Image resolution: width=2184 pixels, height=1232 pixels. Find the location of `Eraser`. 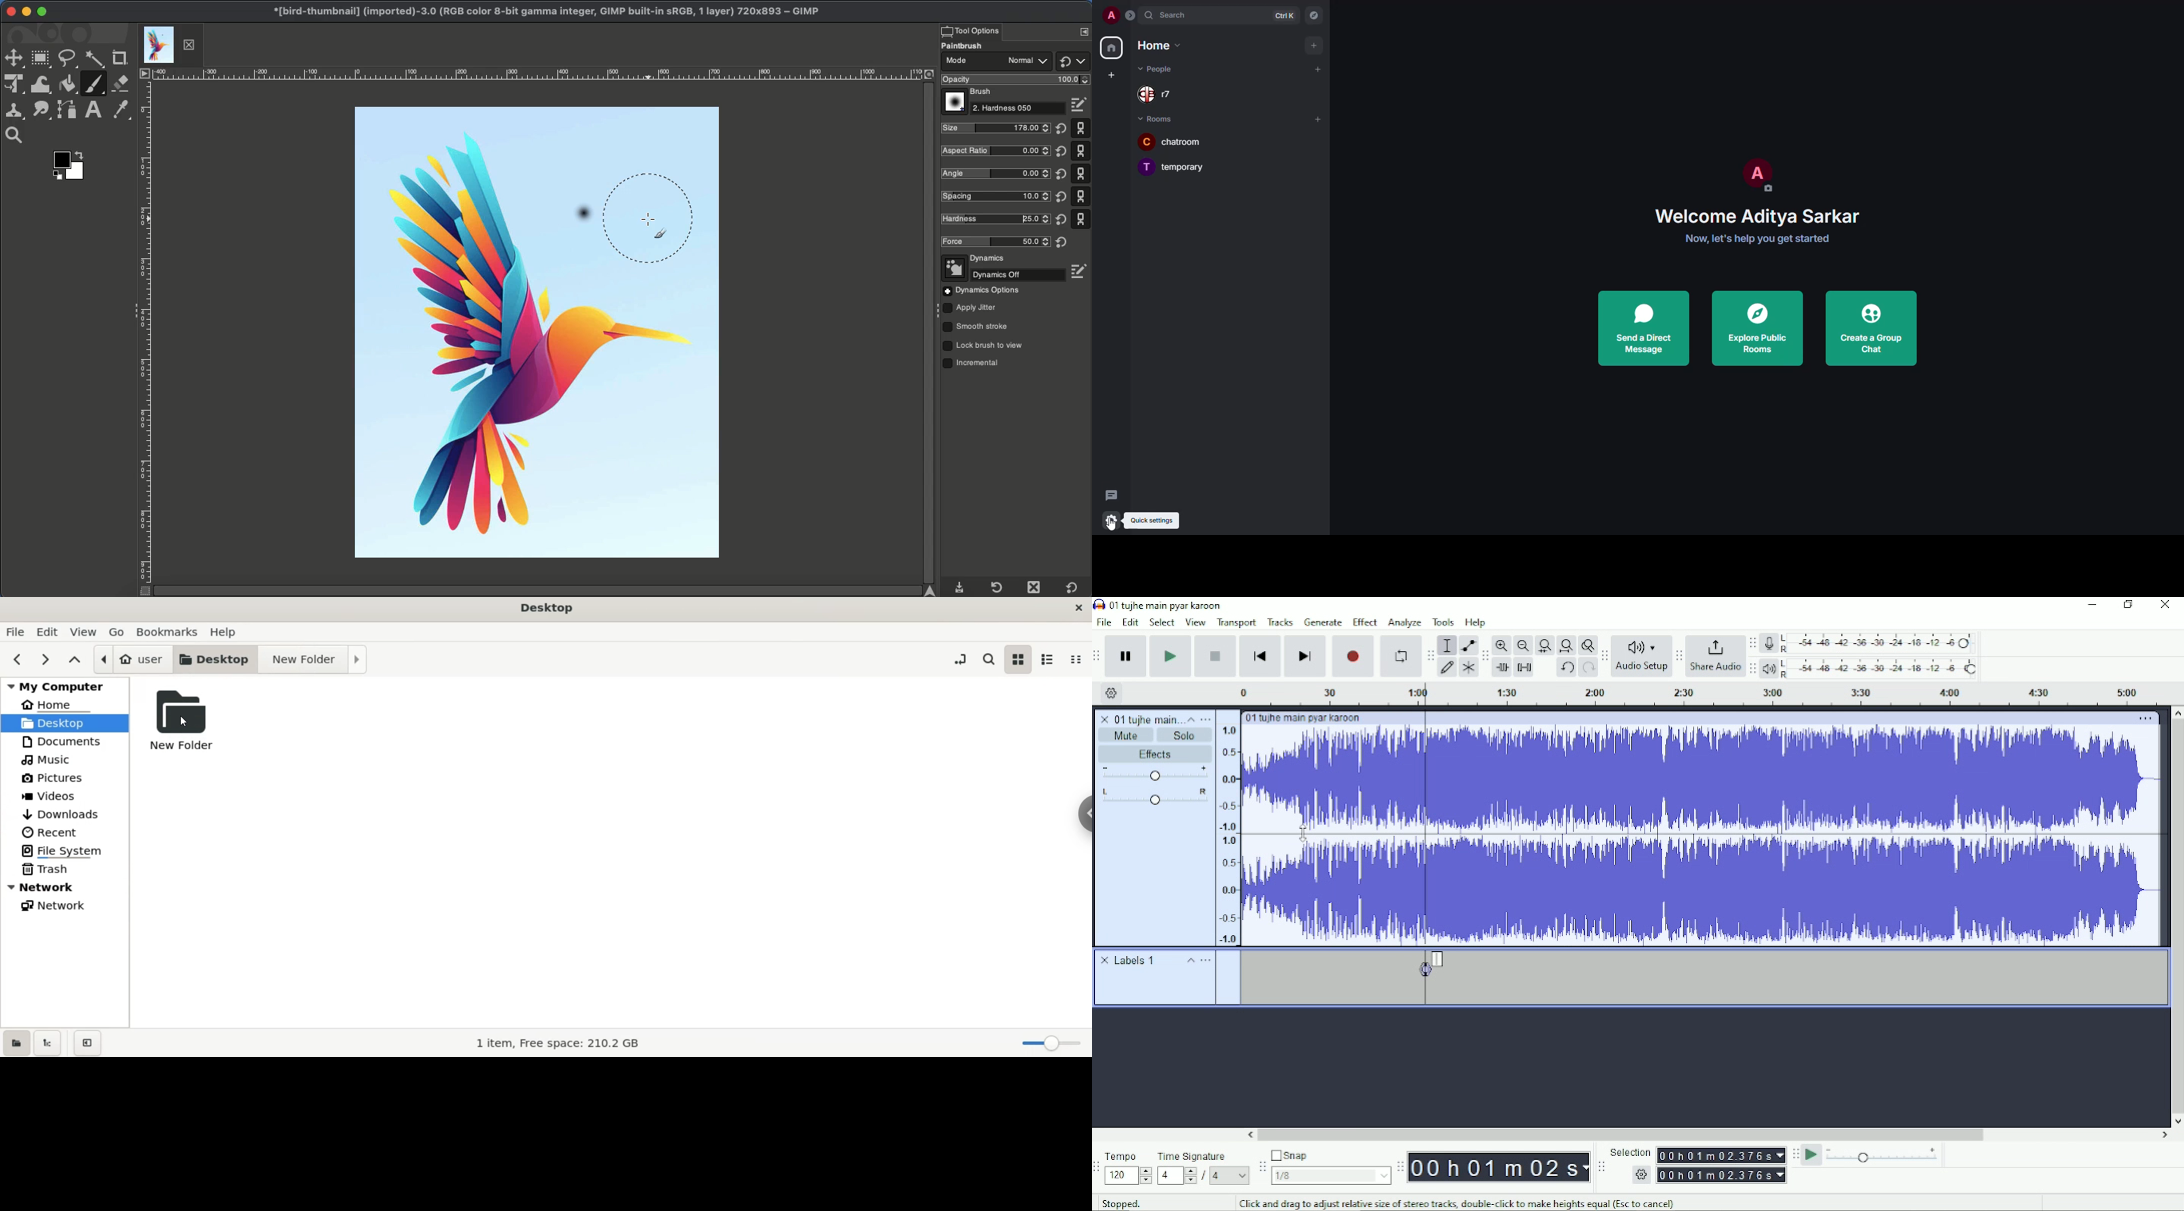

Eraser is located at coordinates (121, 83).